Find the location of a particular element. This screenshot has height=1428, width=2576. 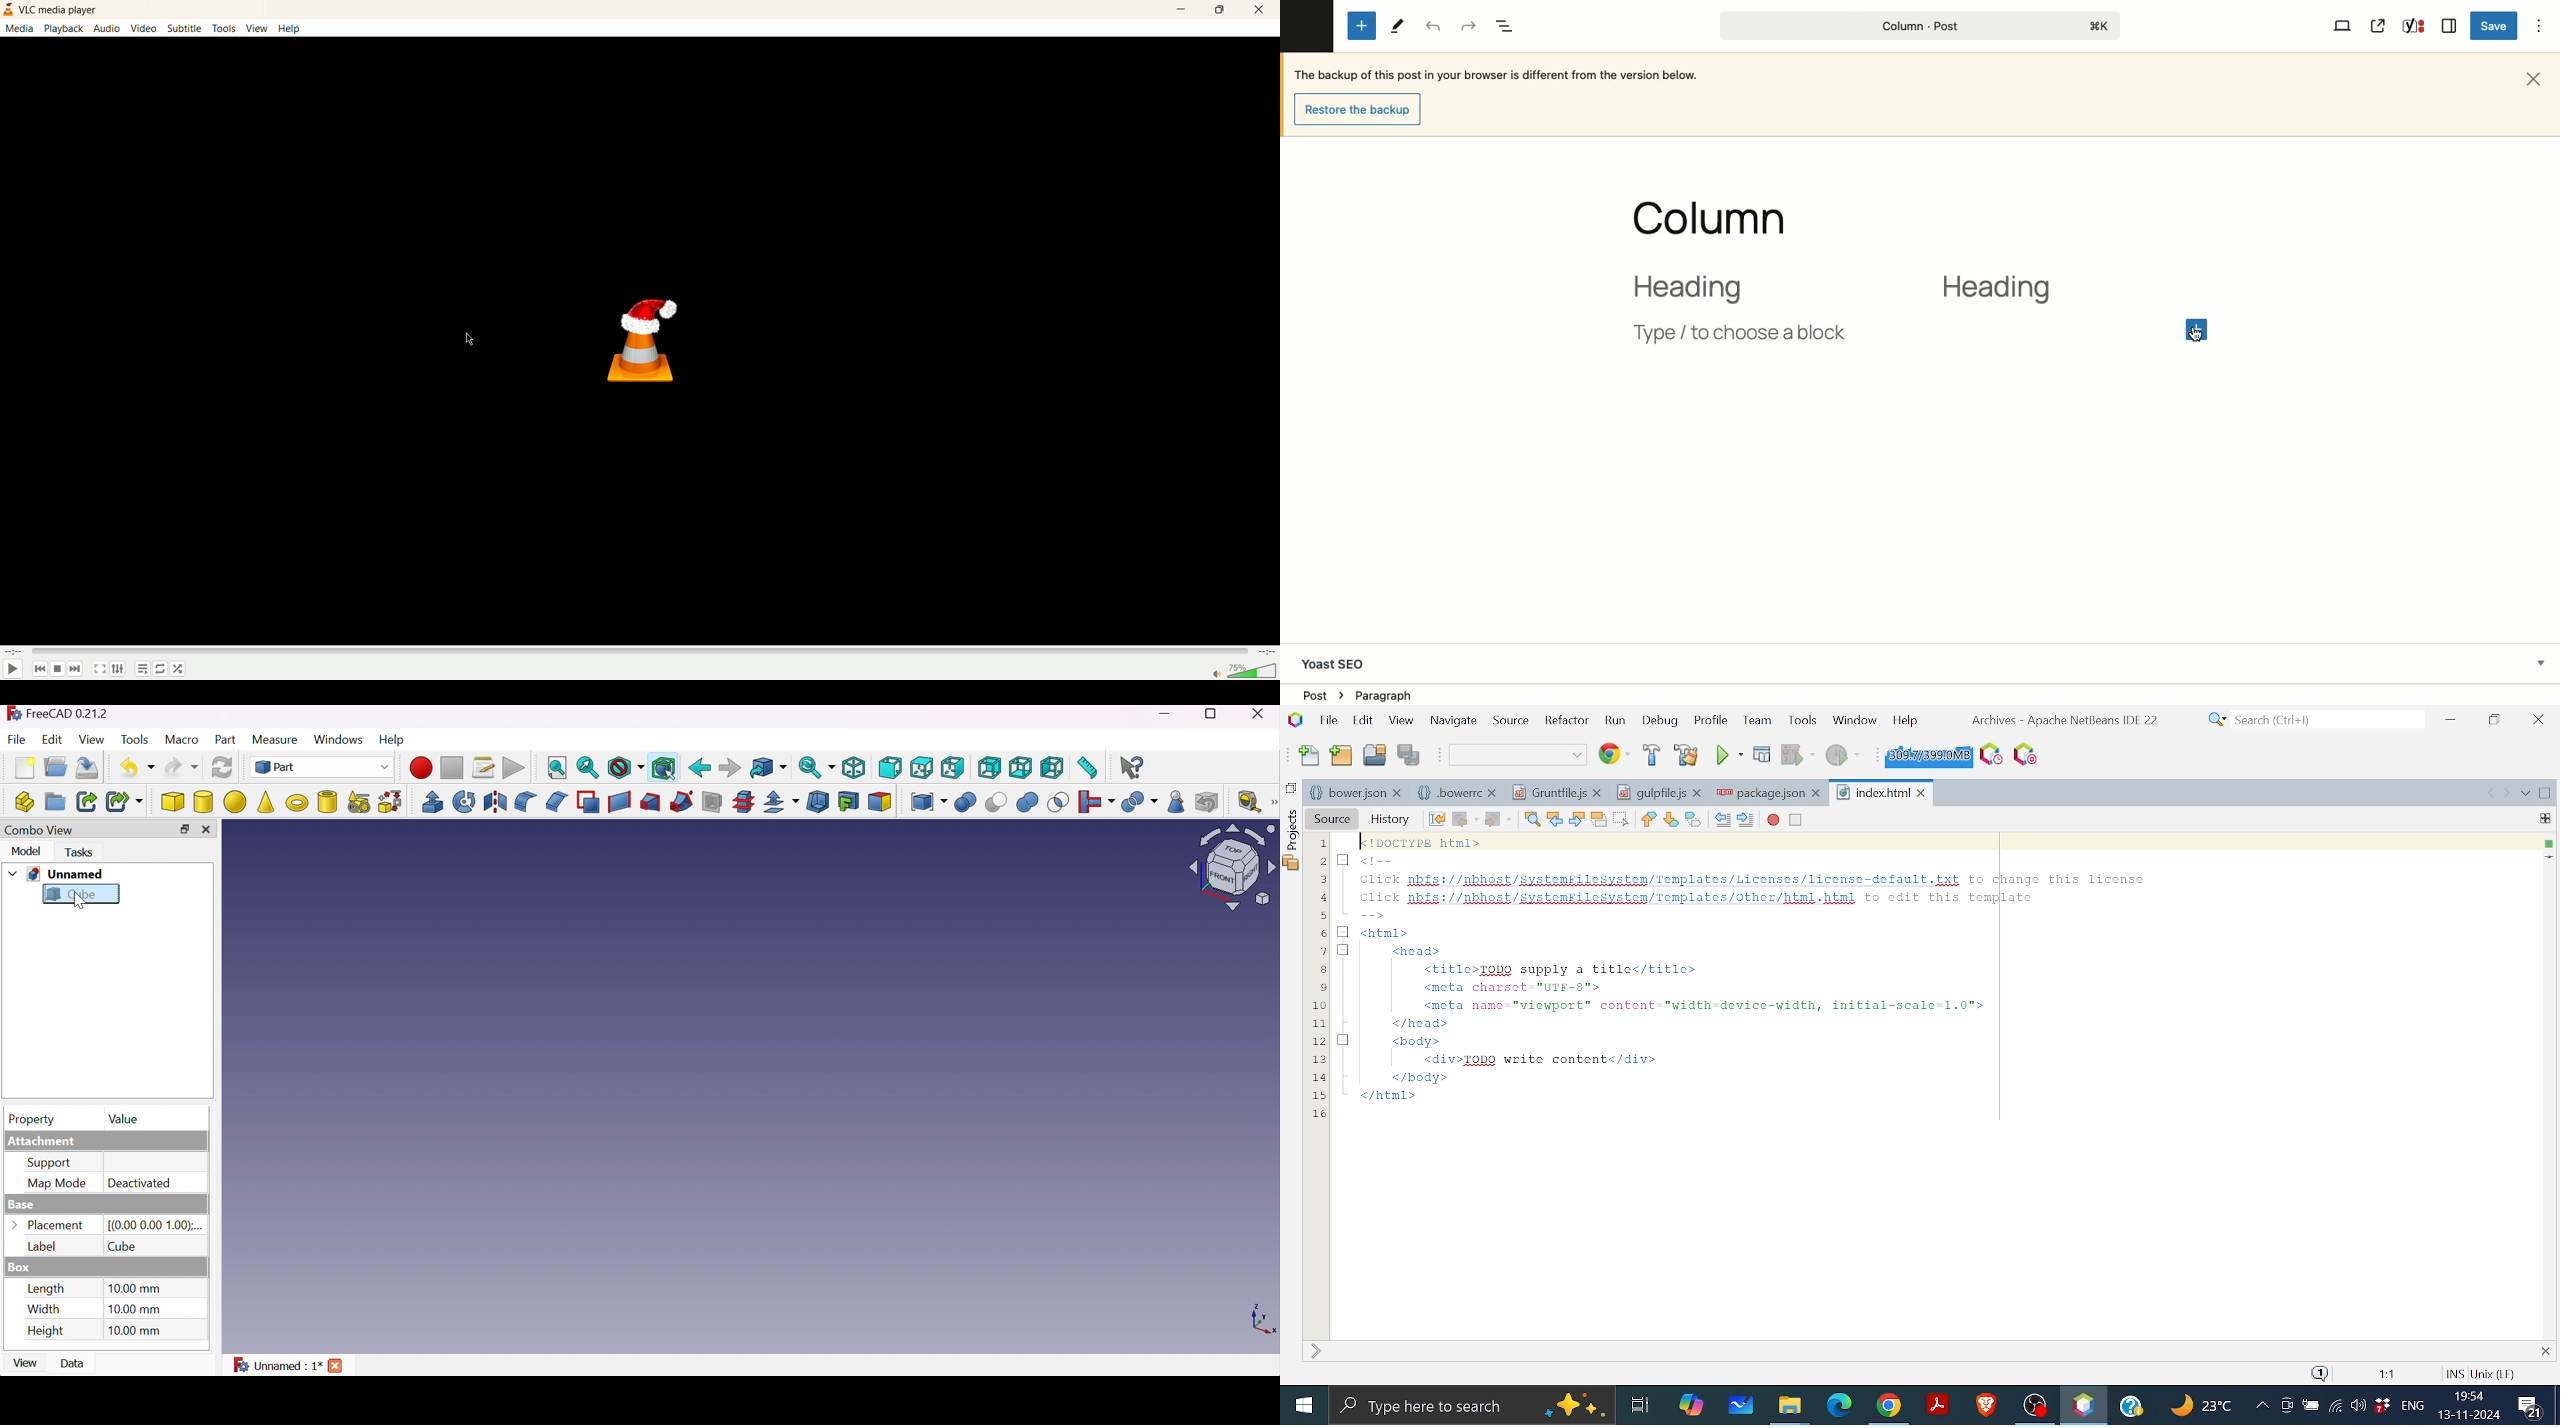

Cube is located at coordinates (174, 802).